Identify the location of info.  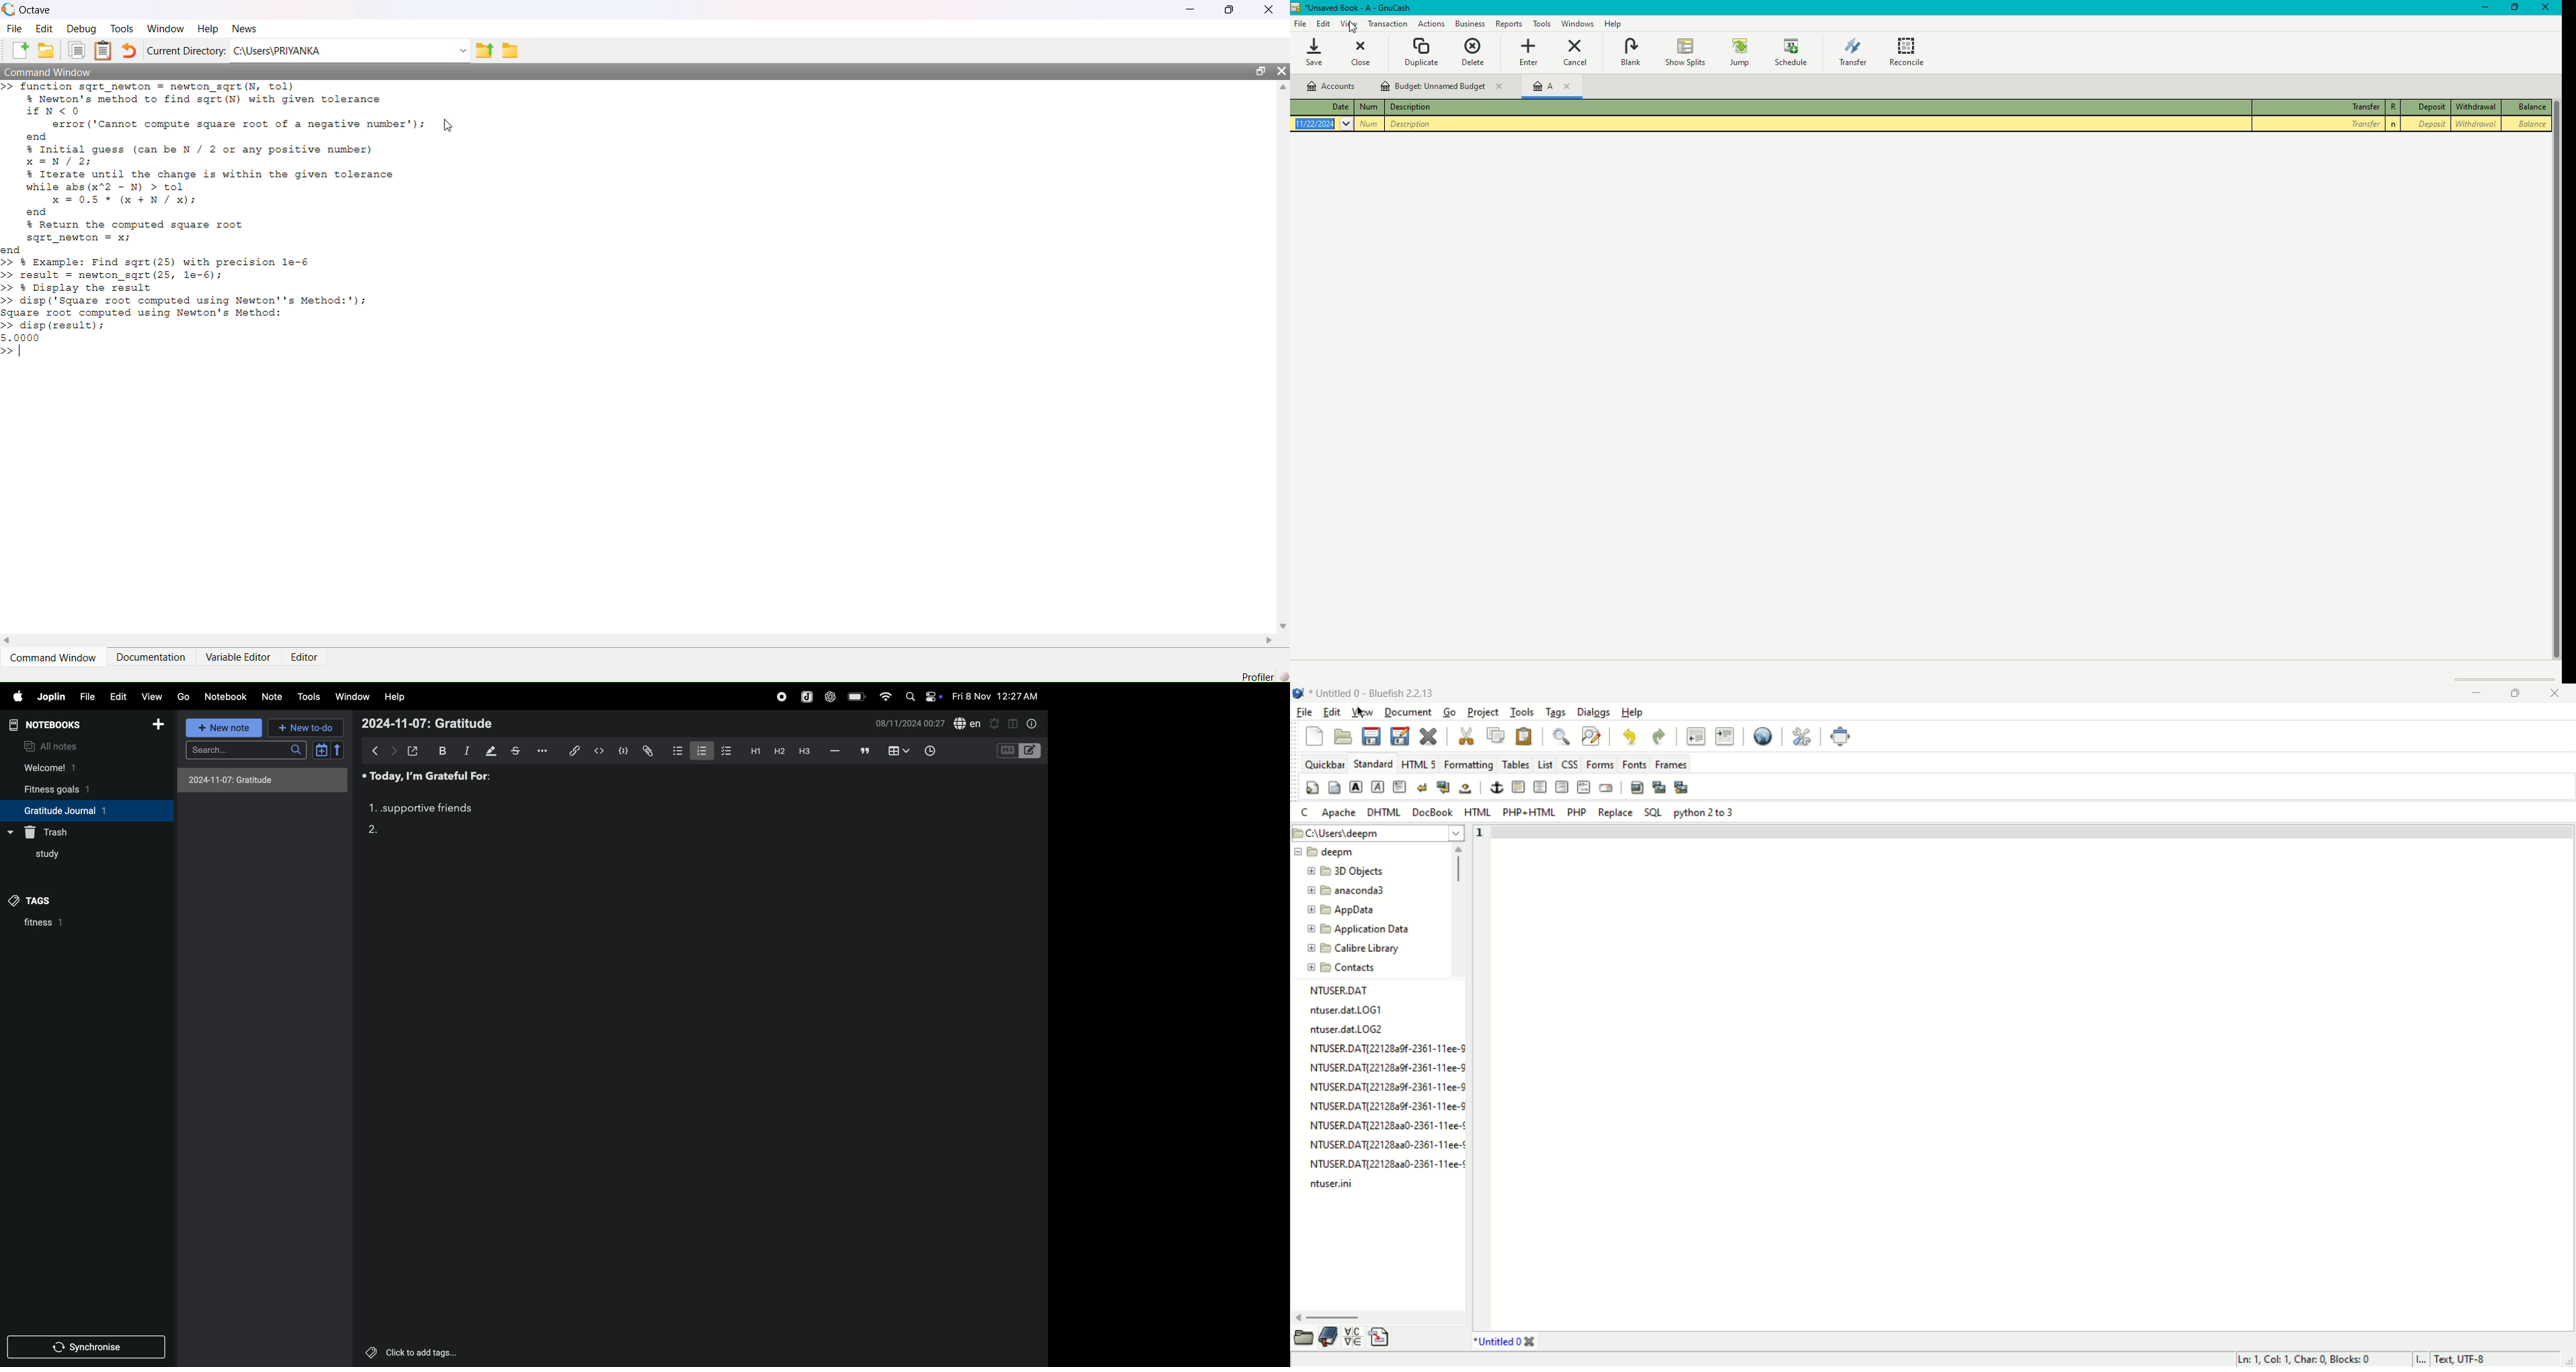
(1033, 725).